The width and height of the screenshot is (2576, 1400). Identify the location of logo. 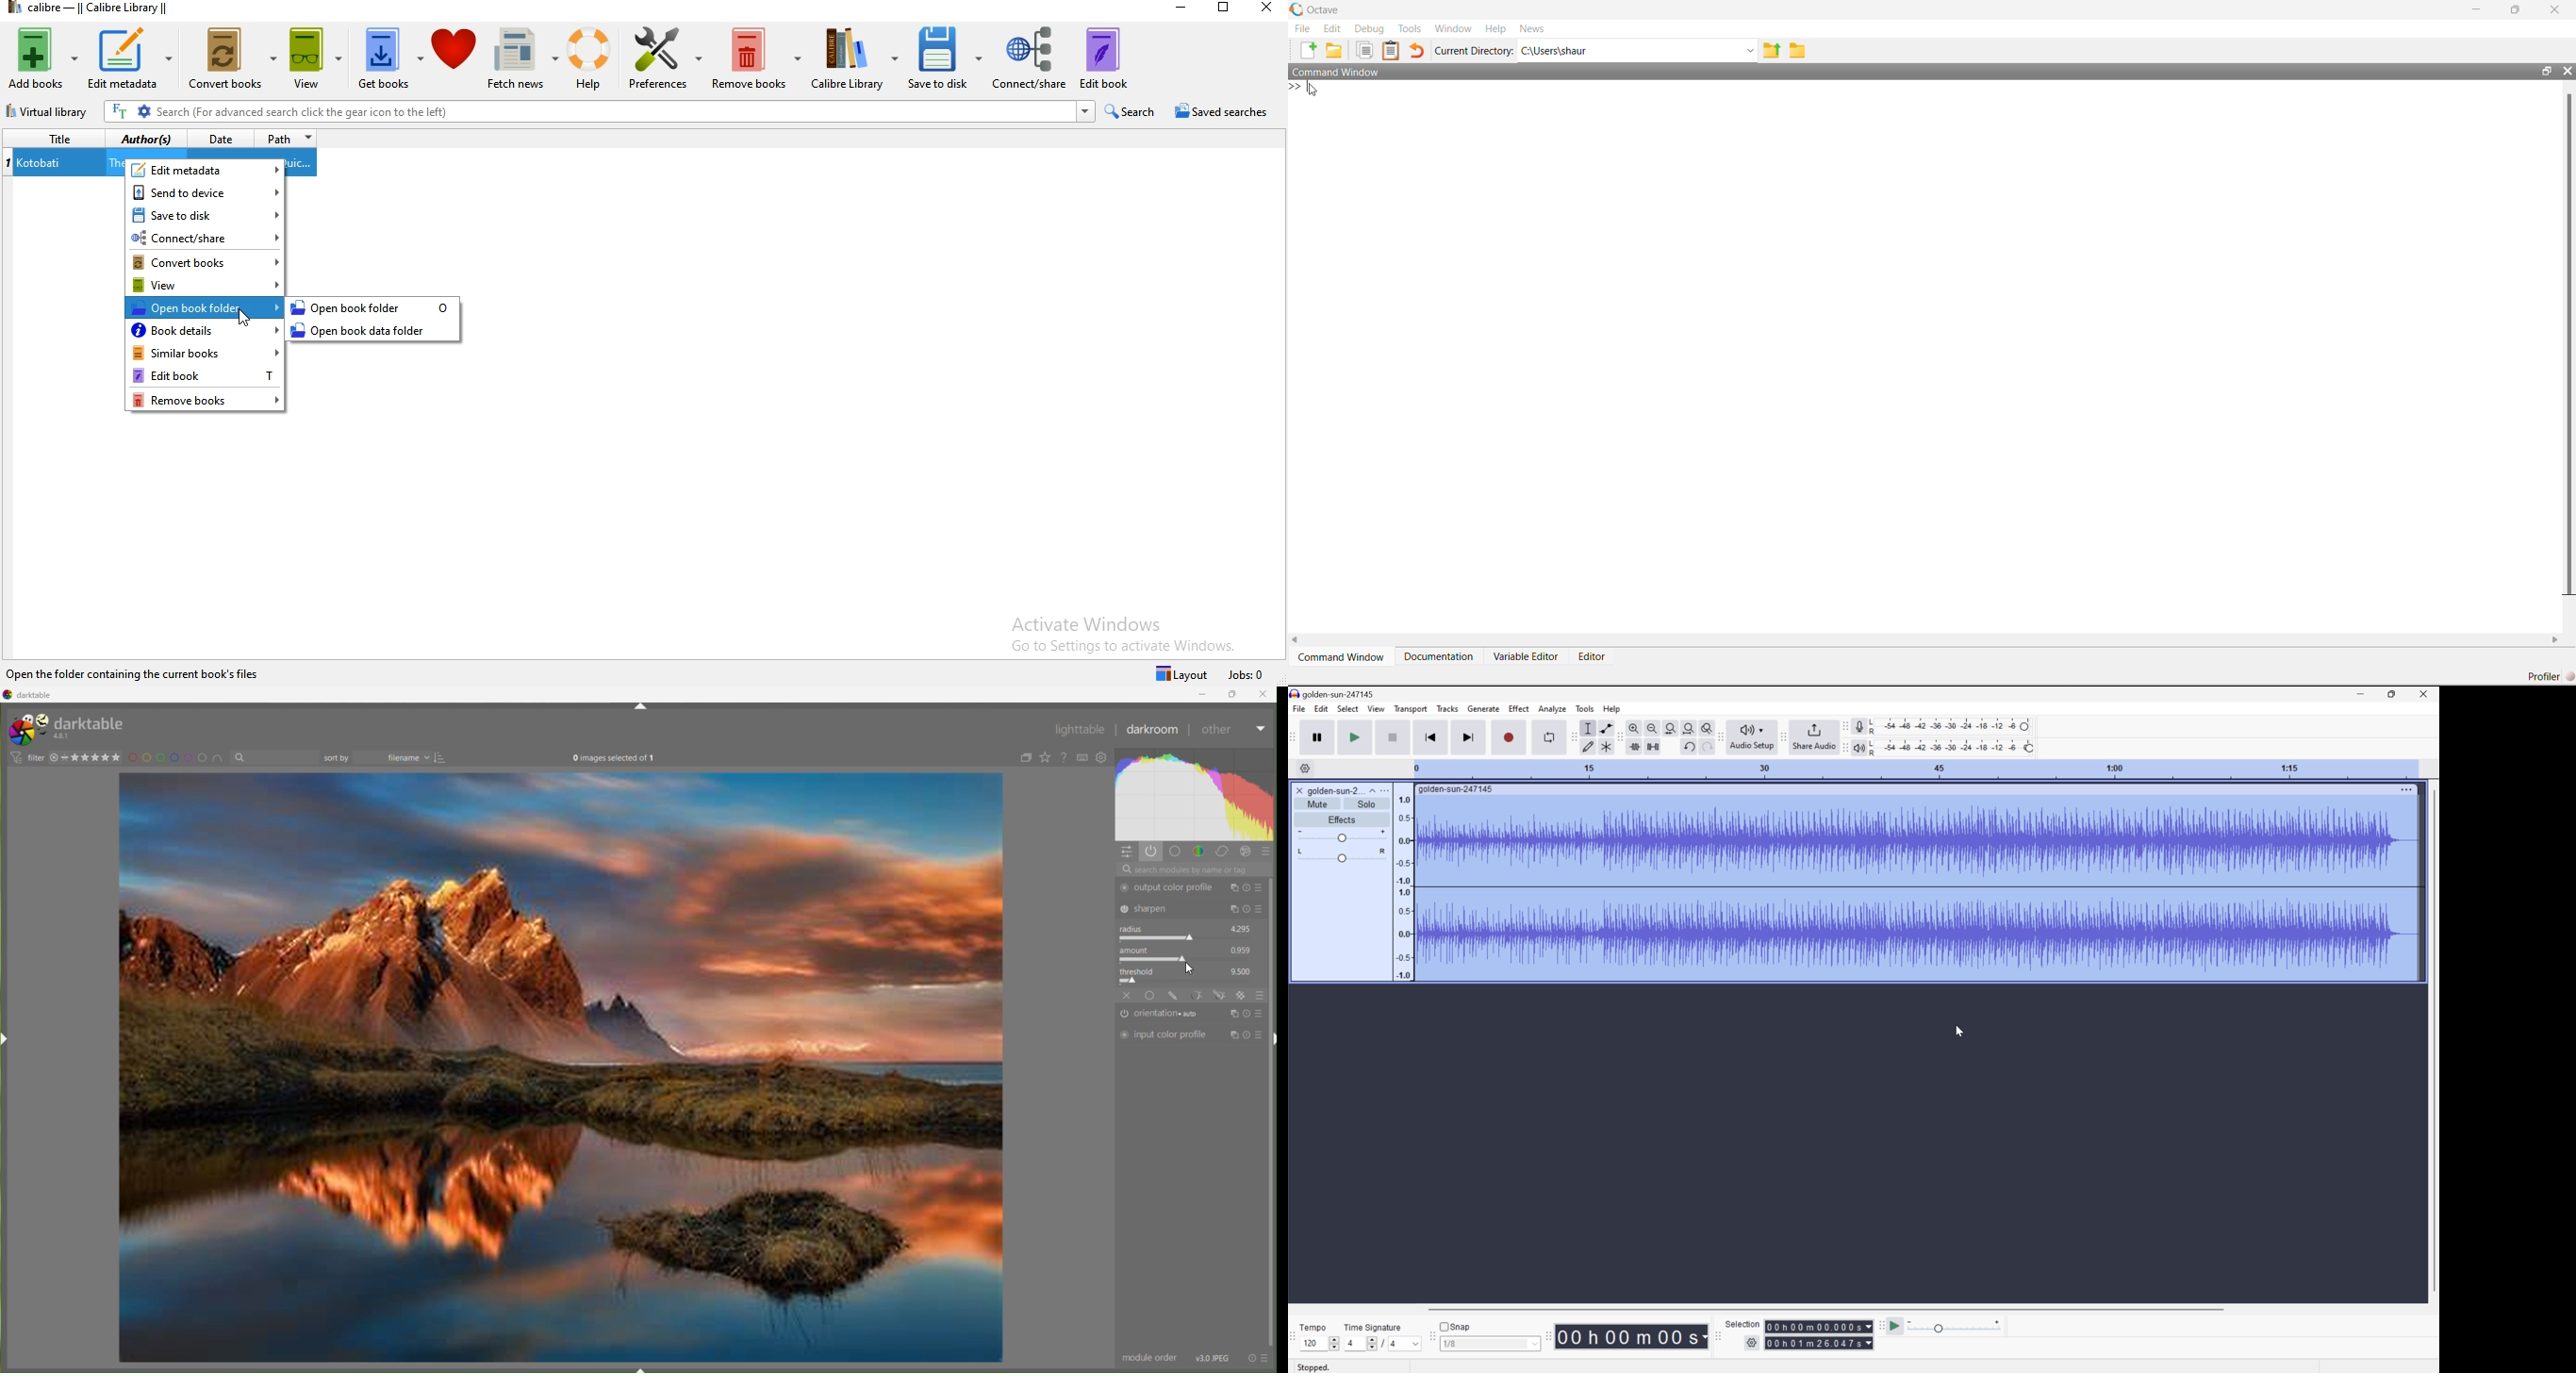
(27, 730).